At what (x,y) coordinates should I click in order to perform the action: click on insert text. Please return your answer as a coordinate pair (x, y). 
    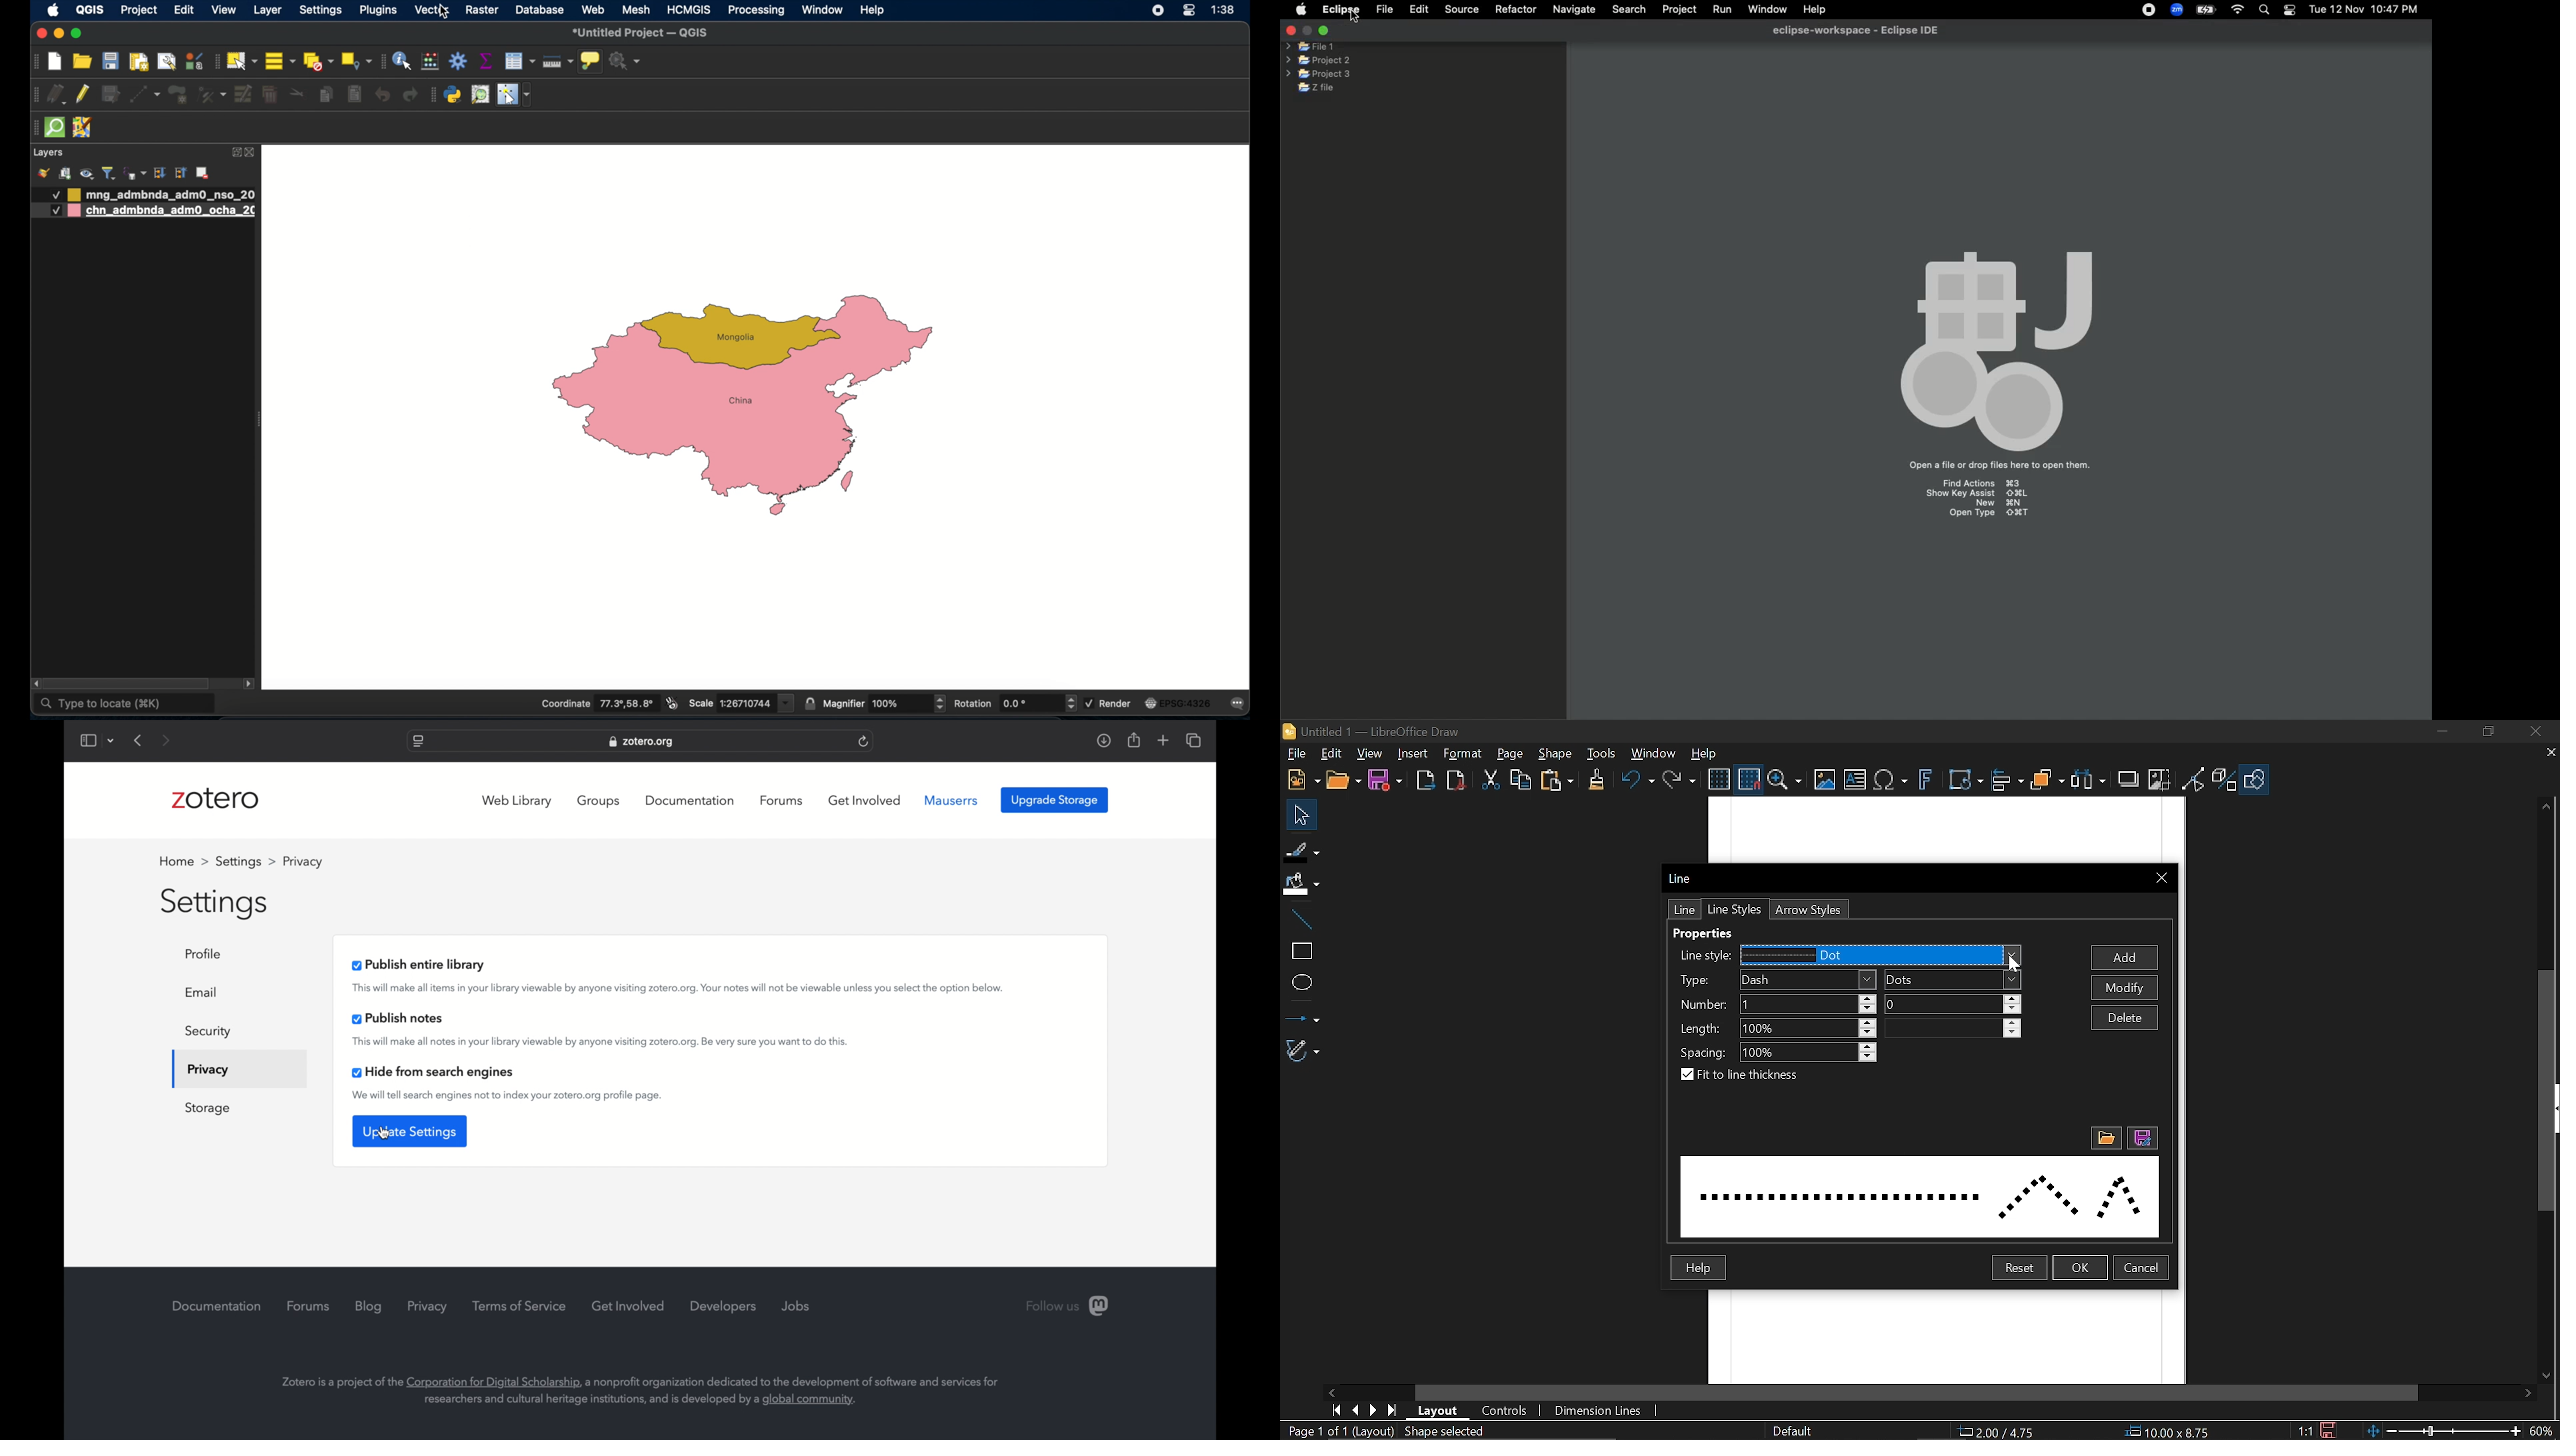
    Looking at the image, I should click on (1855, 781).